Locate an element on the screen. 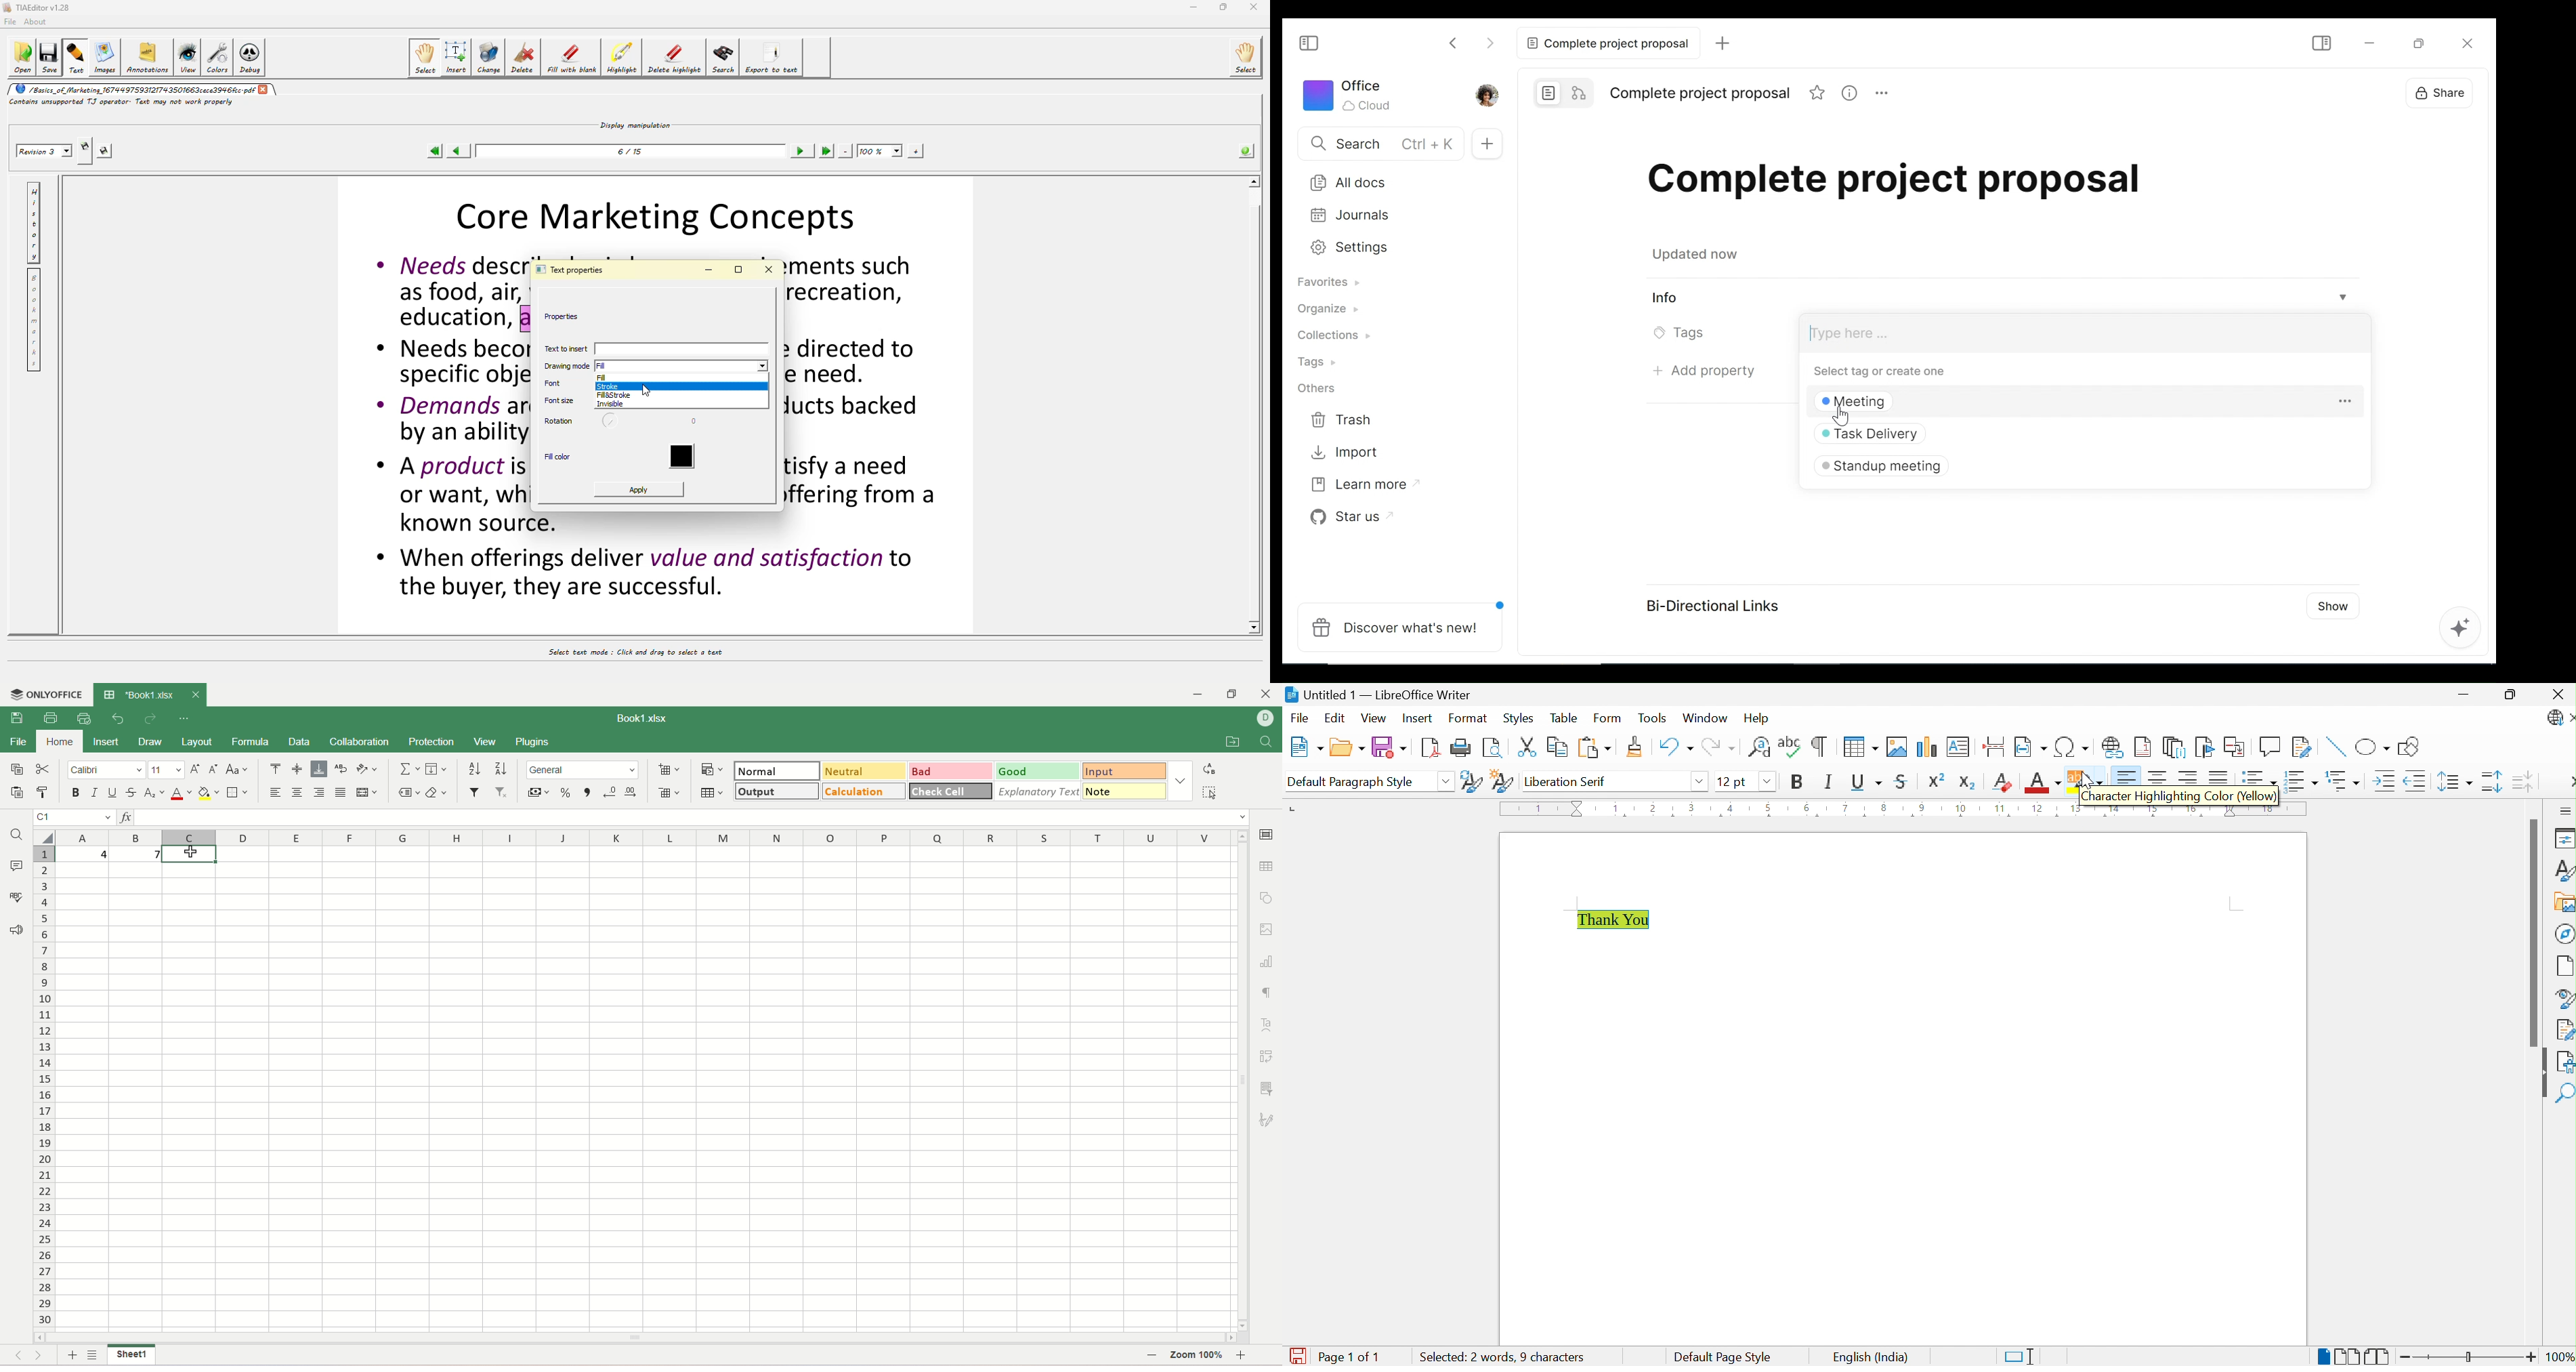 This screenshot has height=1372, width=2576. home is located at coordinates (59, 742).